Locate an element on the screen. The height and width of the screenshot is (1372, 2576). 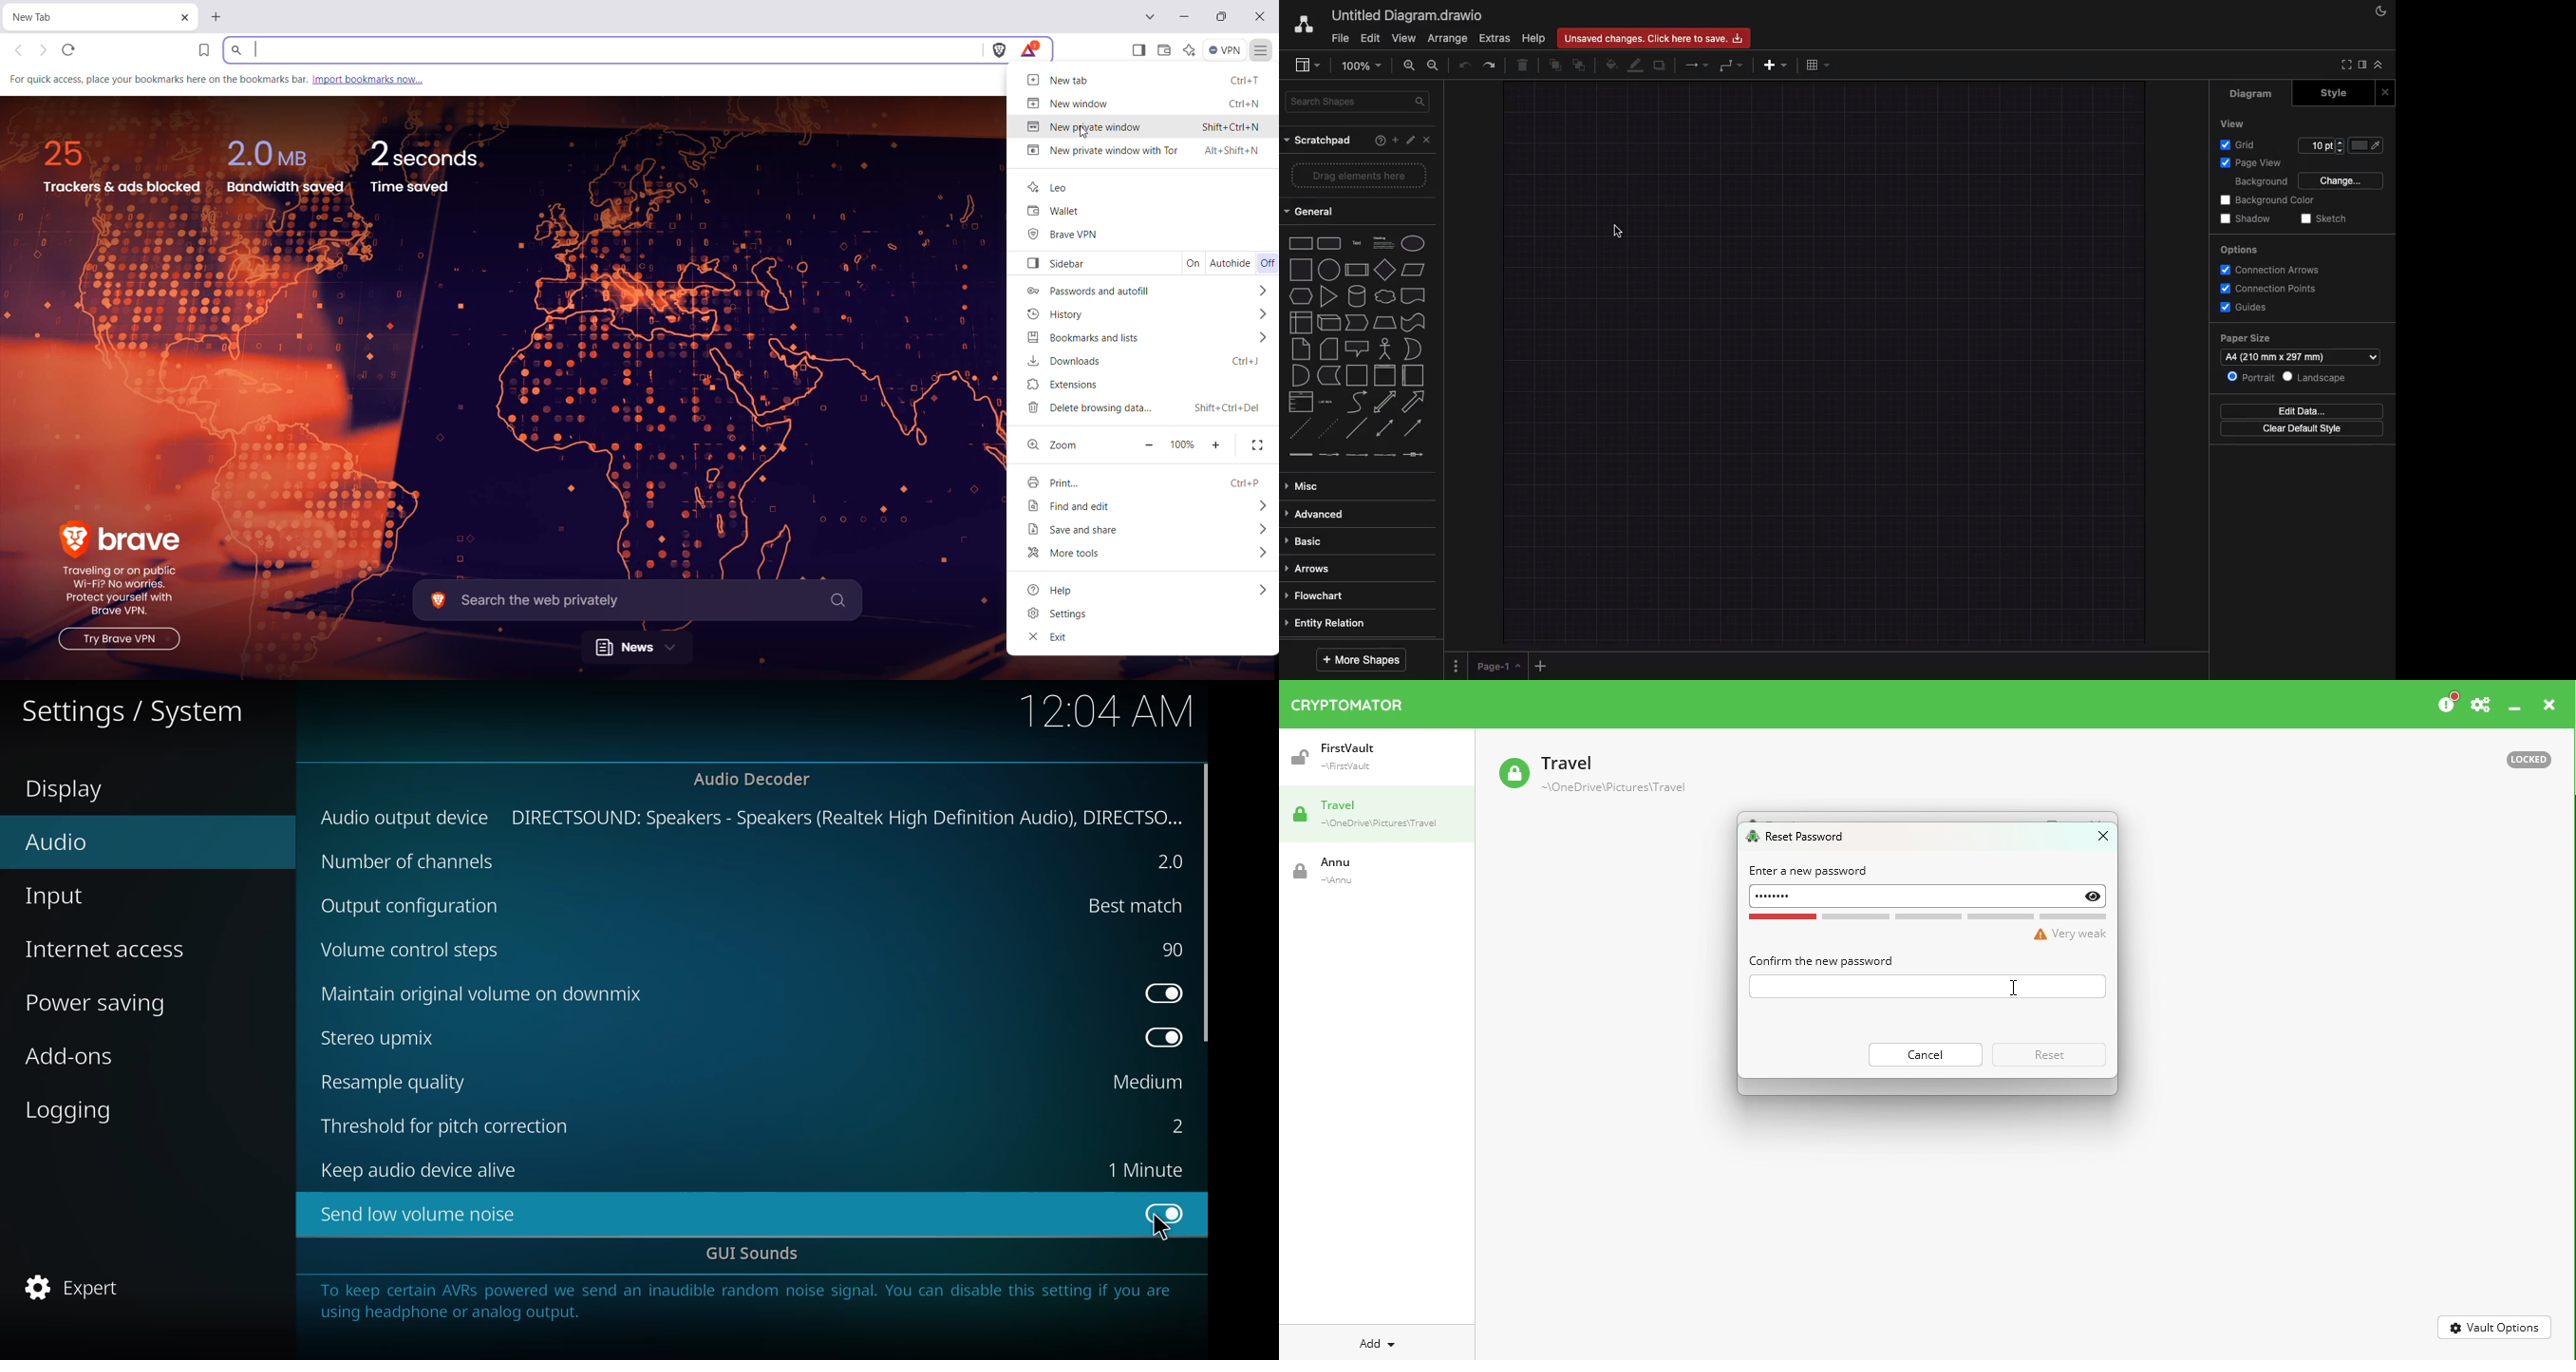
line is located at coordinates (1357, 429).